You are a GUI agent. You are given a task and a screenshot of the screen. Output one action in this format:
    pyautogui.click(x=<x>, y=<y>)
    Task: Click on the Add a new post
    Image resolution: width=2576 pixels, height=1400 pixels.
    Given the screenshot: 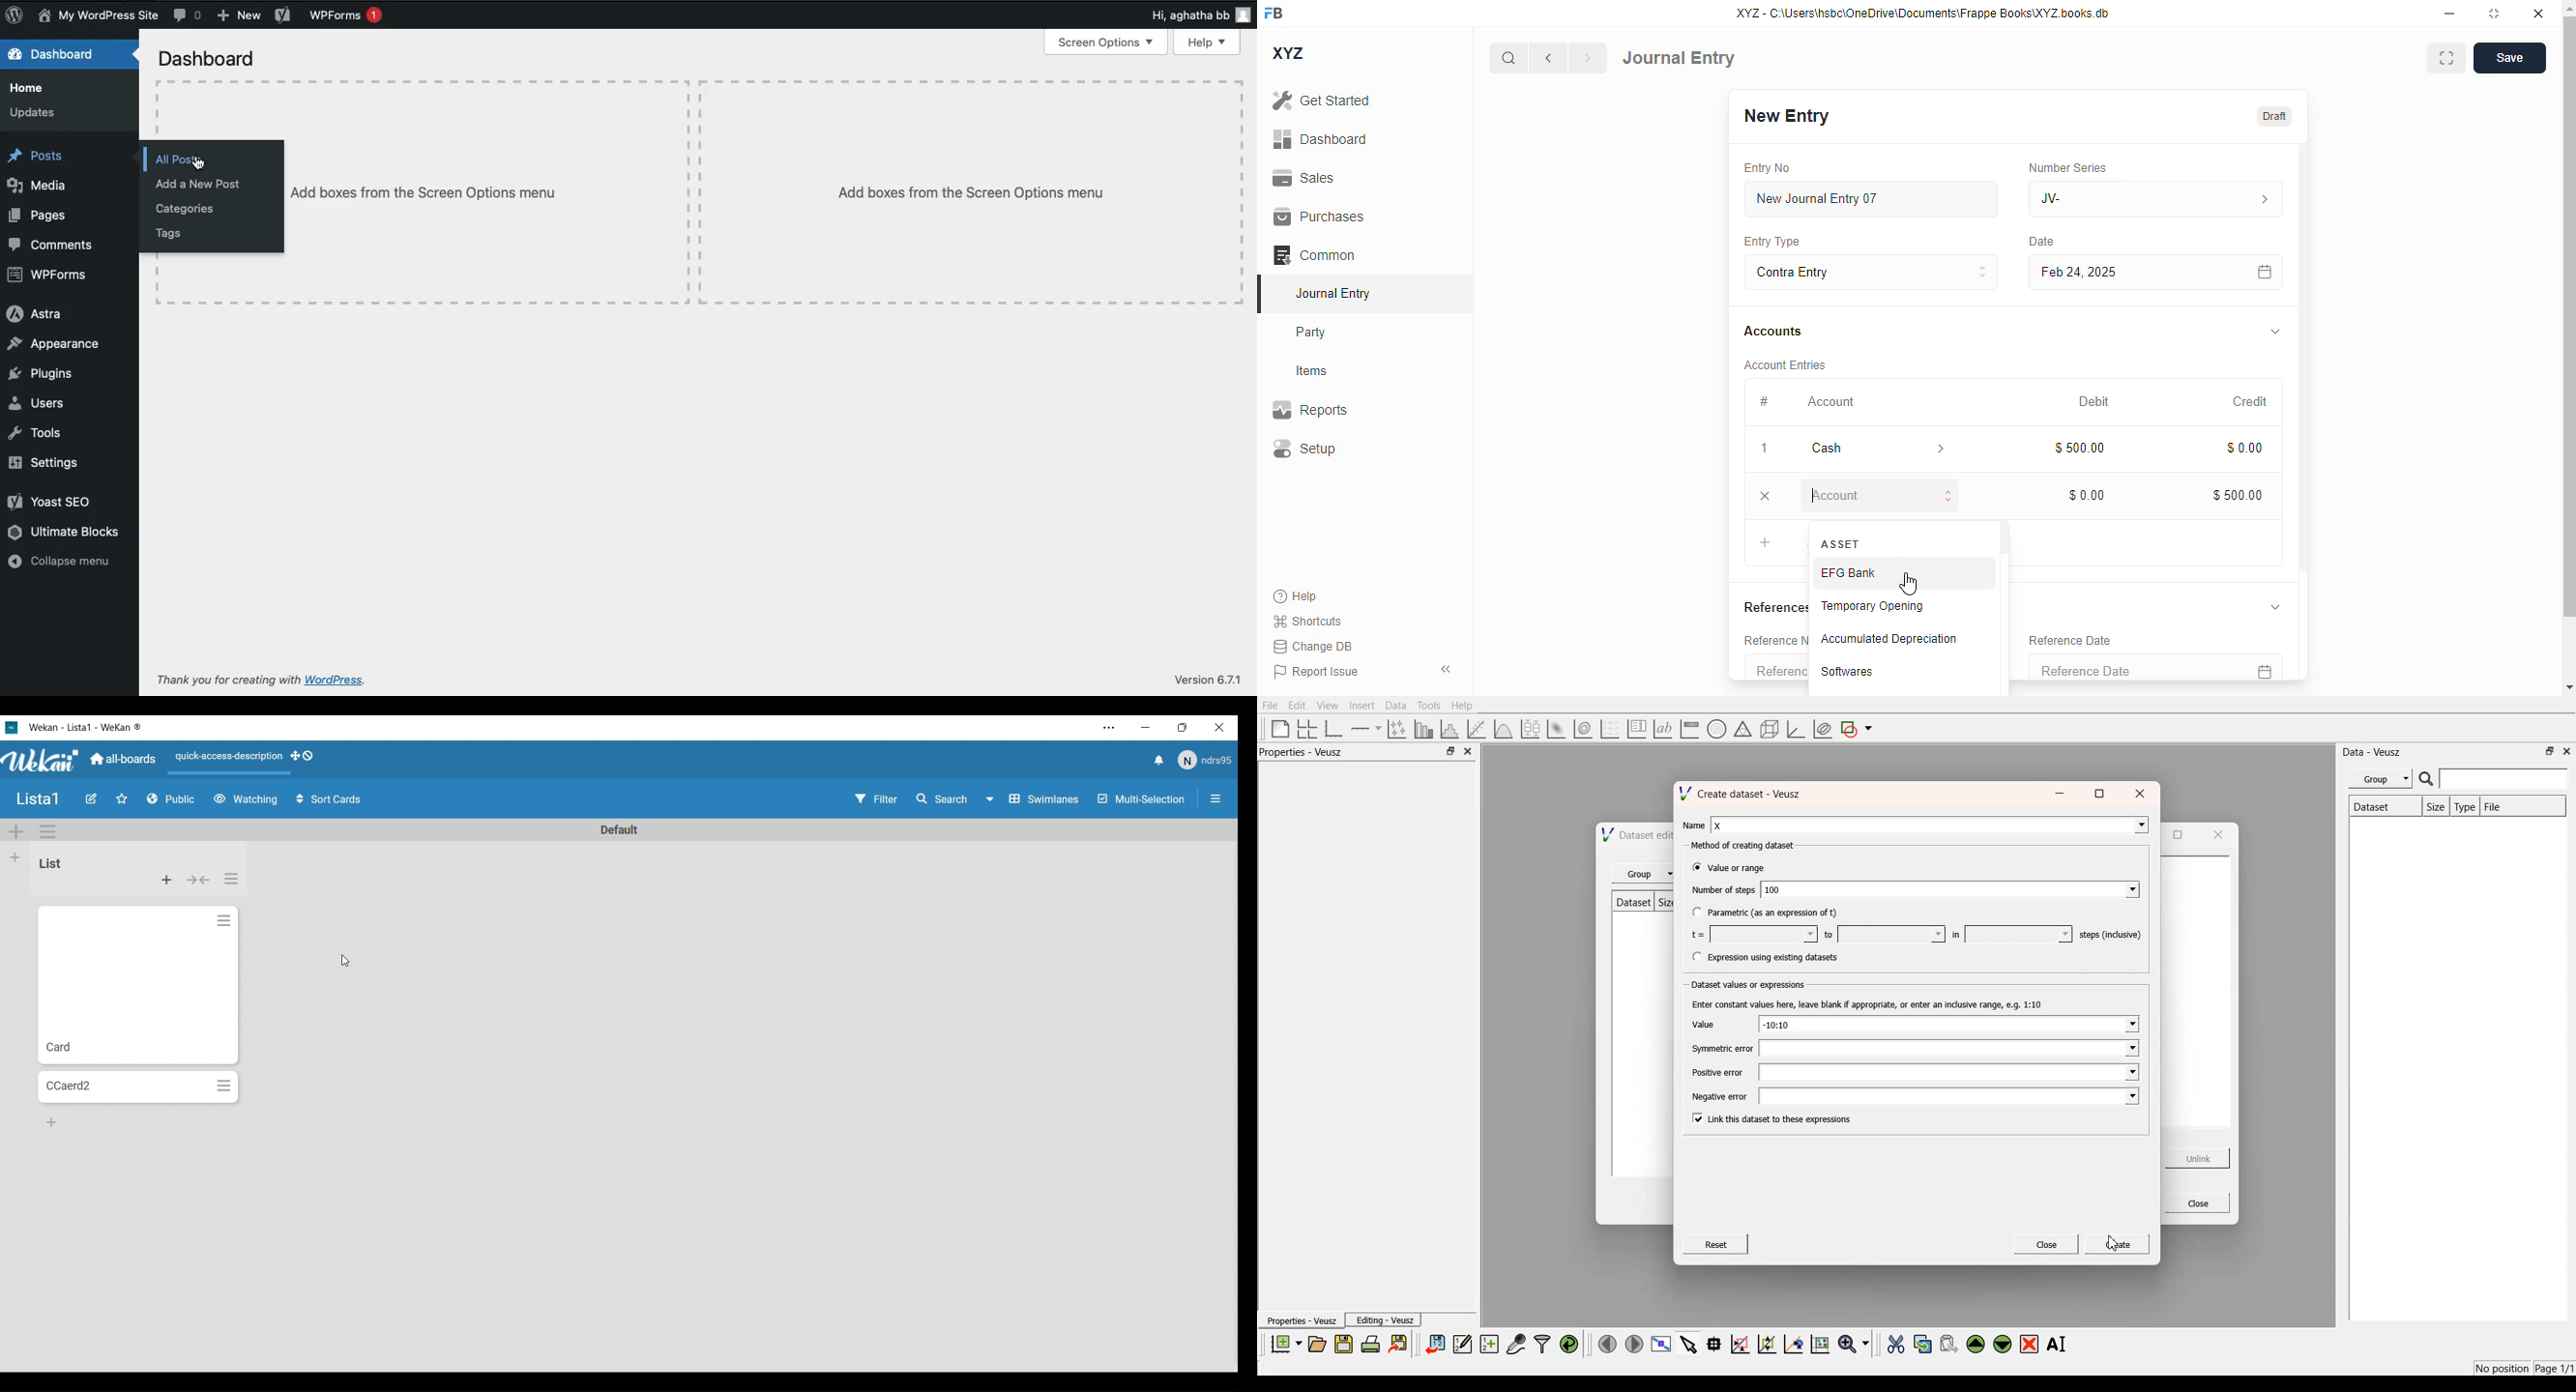 What is the action you would take?
    pyautogui.click(x=200, y=184)
    